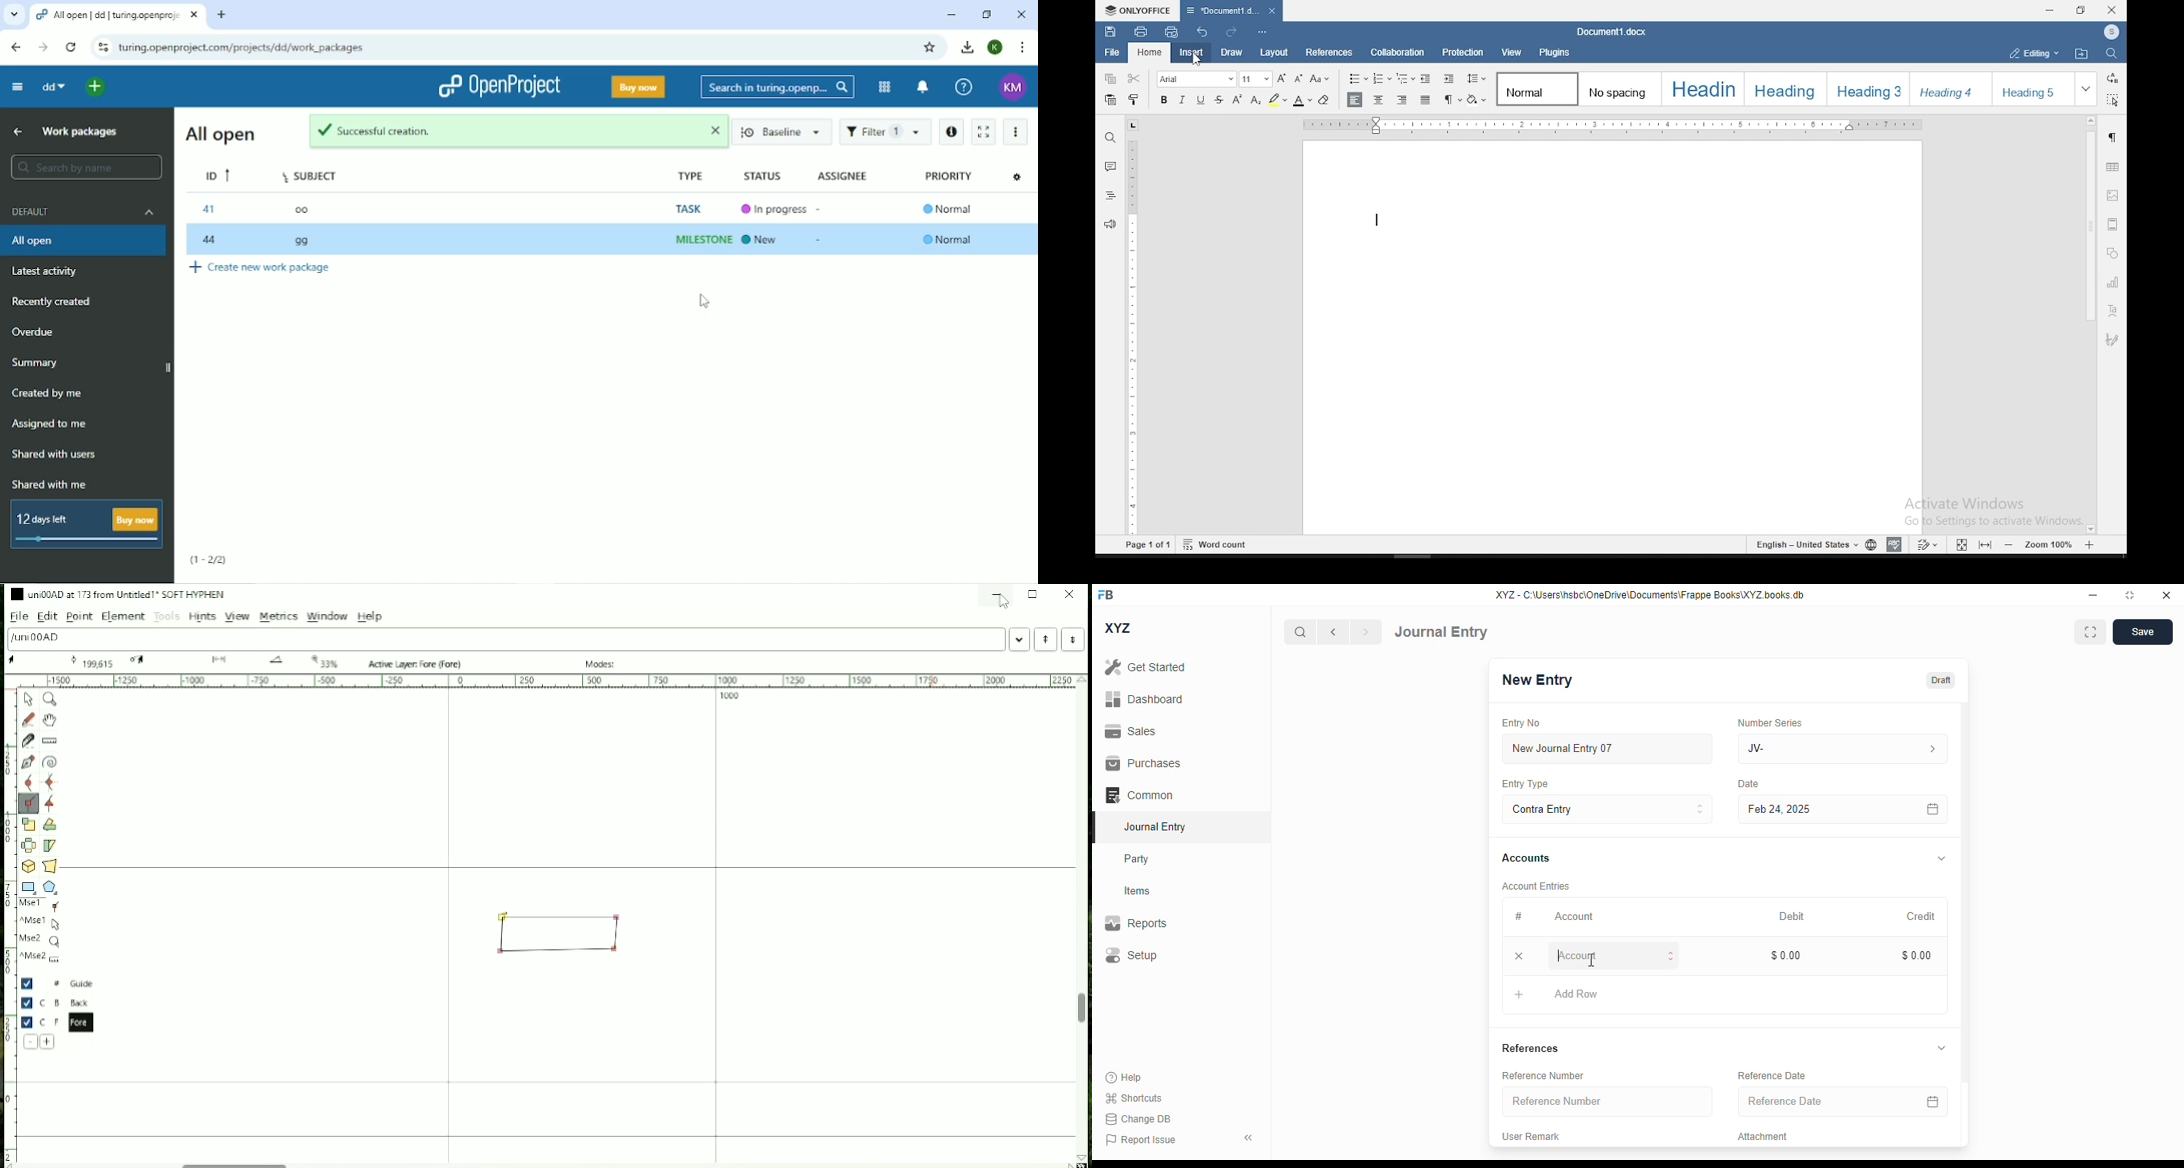 This screenshot has width=2184, height=1176. What do you see at coordinates (42, 958) in the screenshot?
I see `^Mse2` at bounding box center [42, 958].